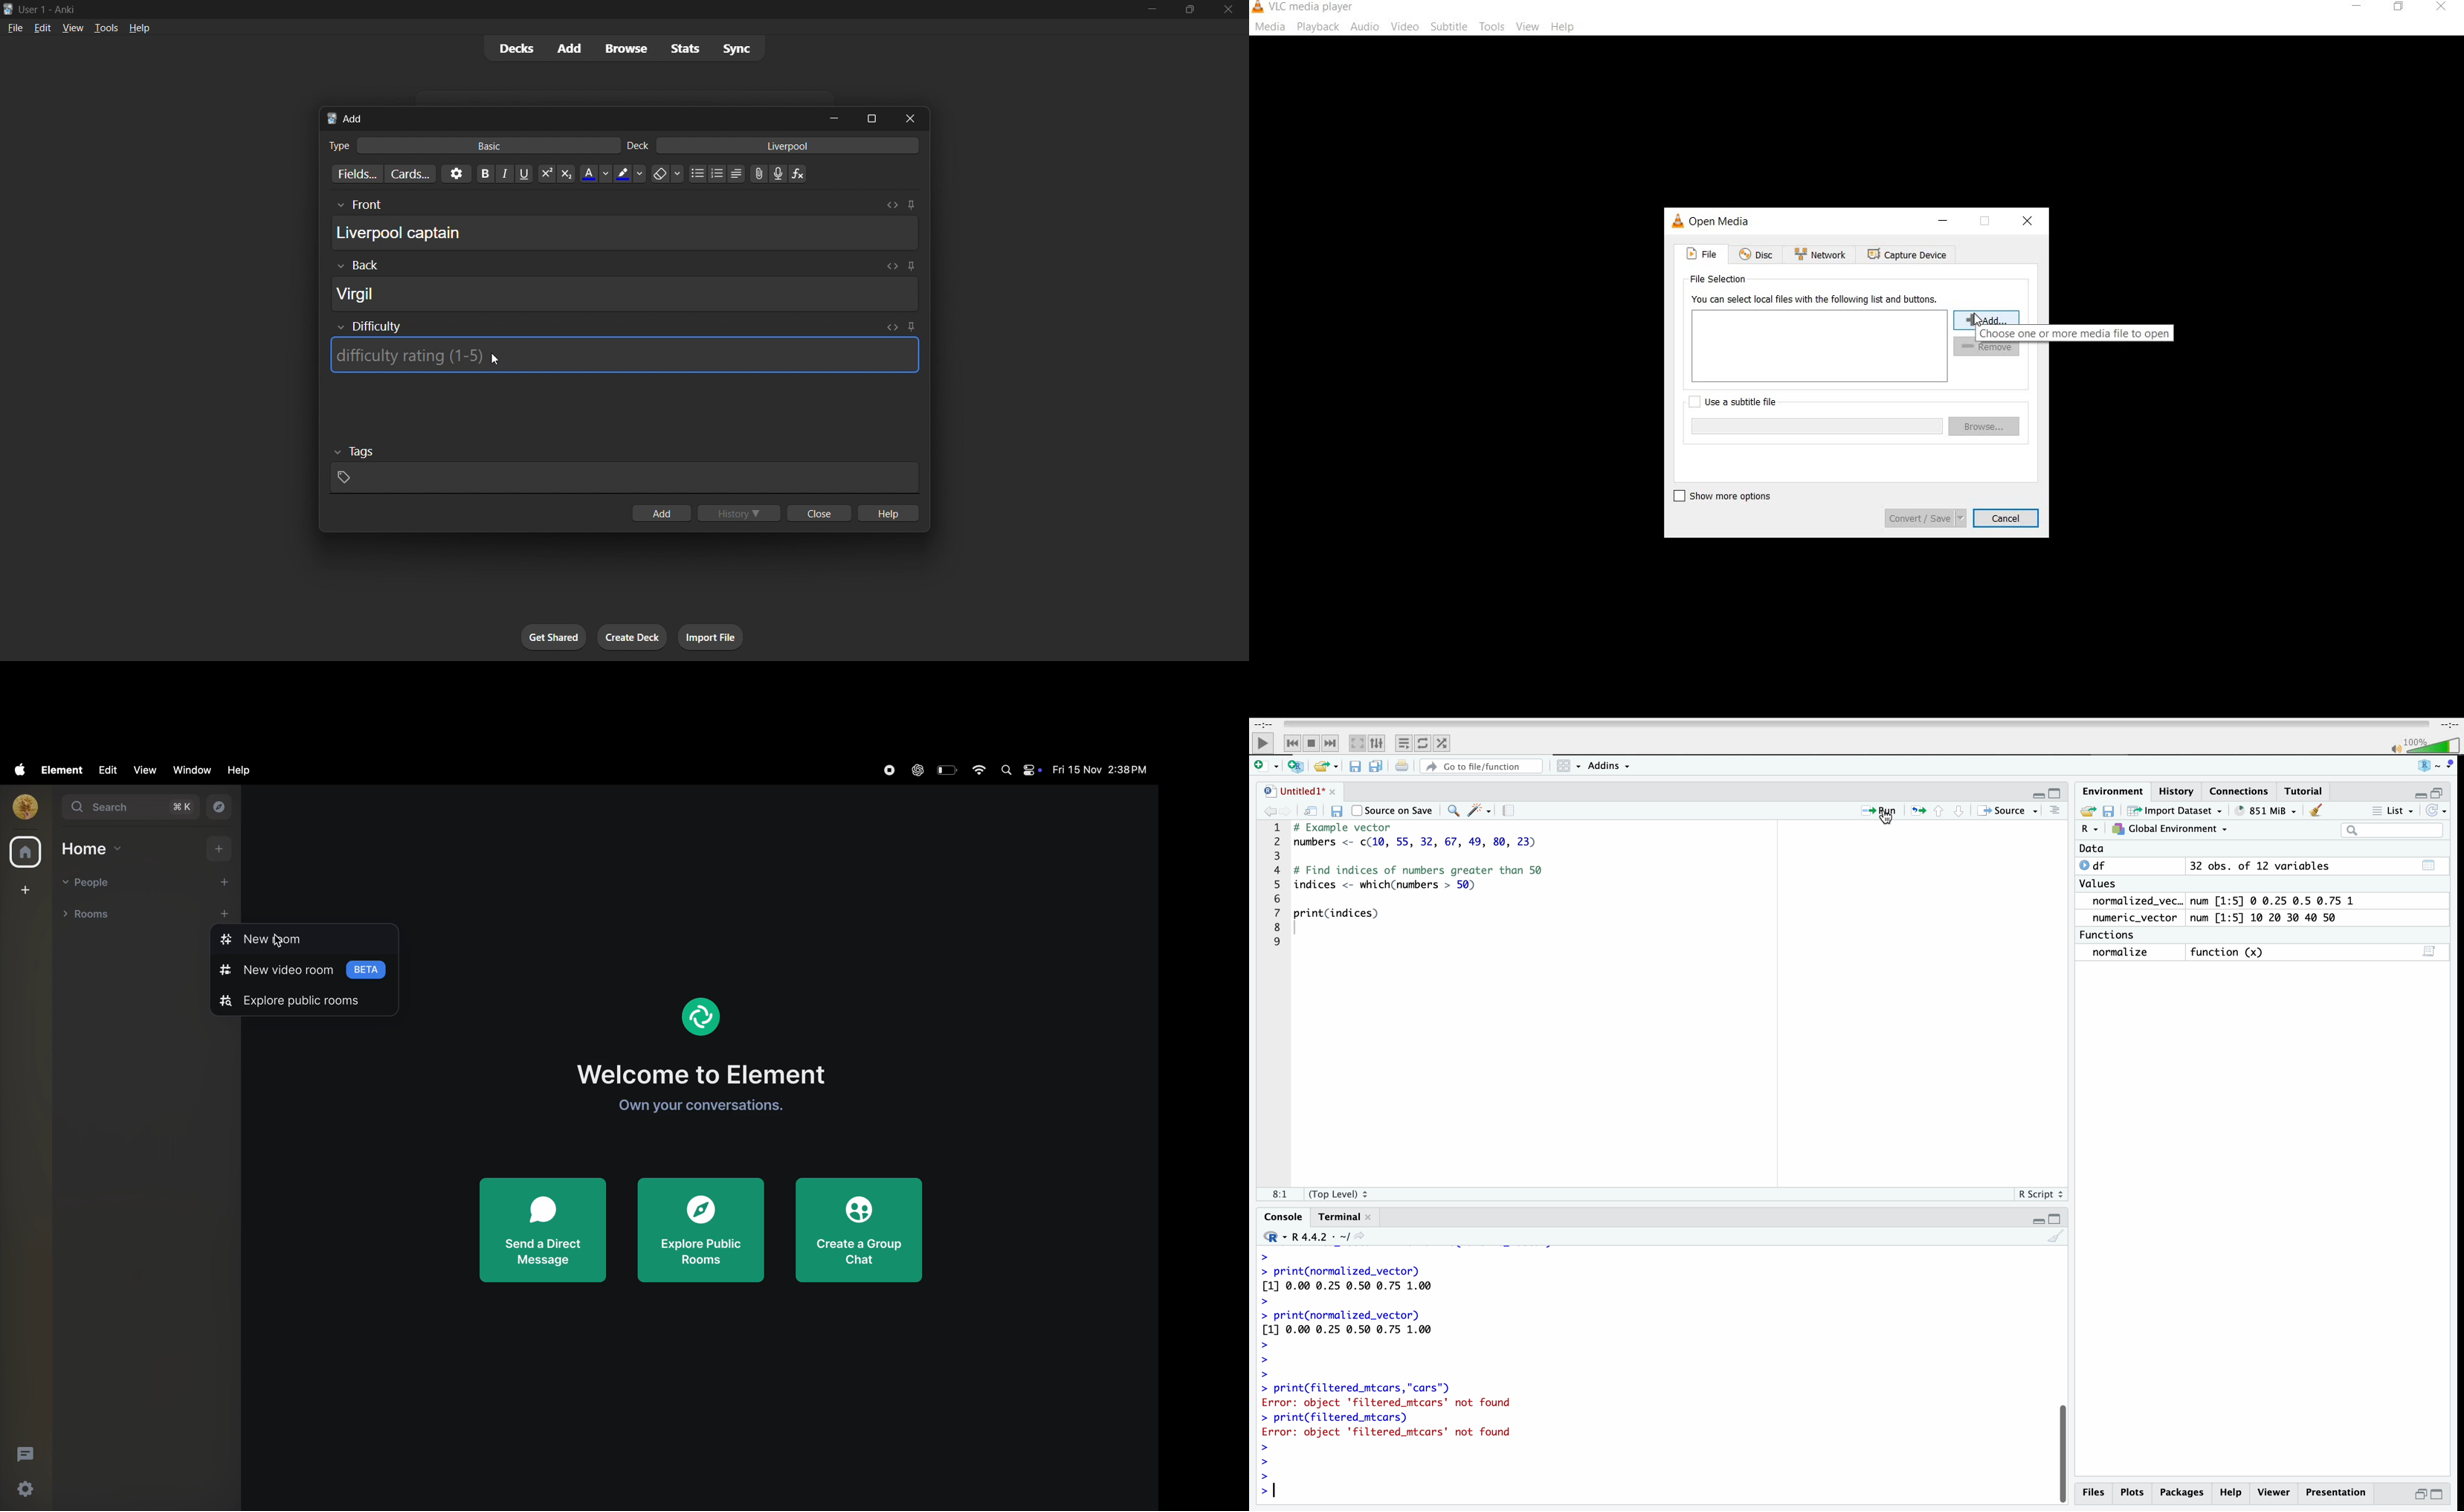  Describe the element at coordinates (505, 174) in the screenshot. I see `Italics` at that location.